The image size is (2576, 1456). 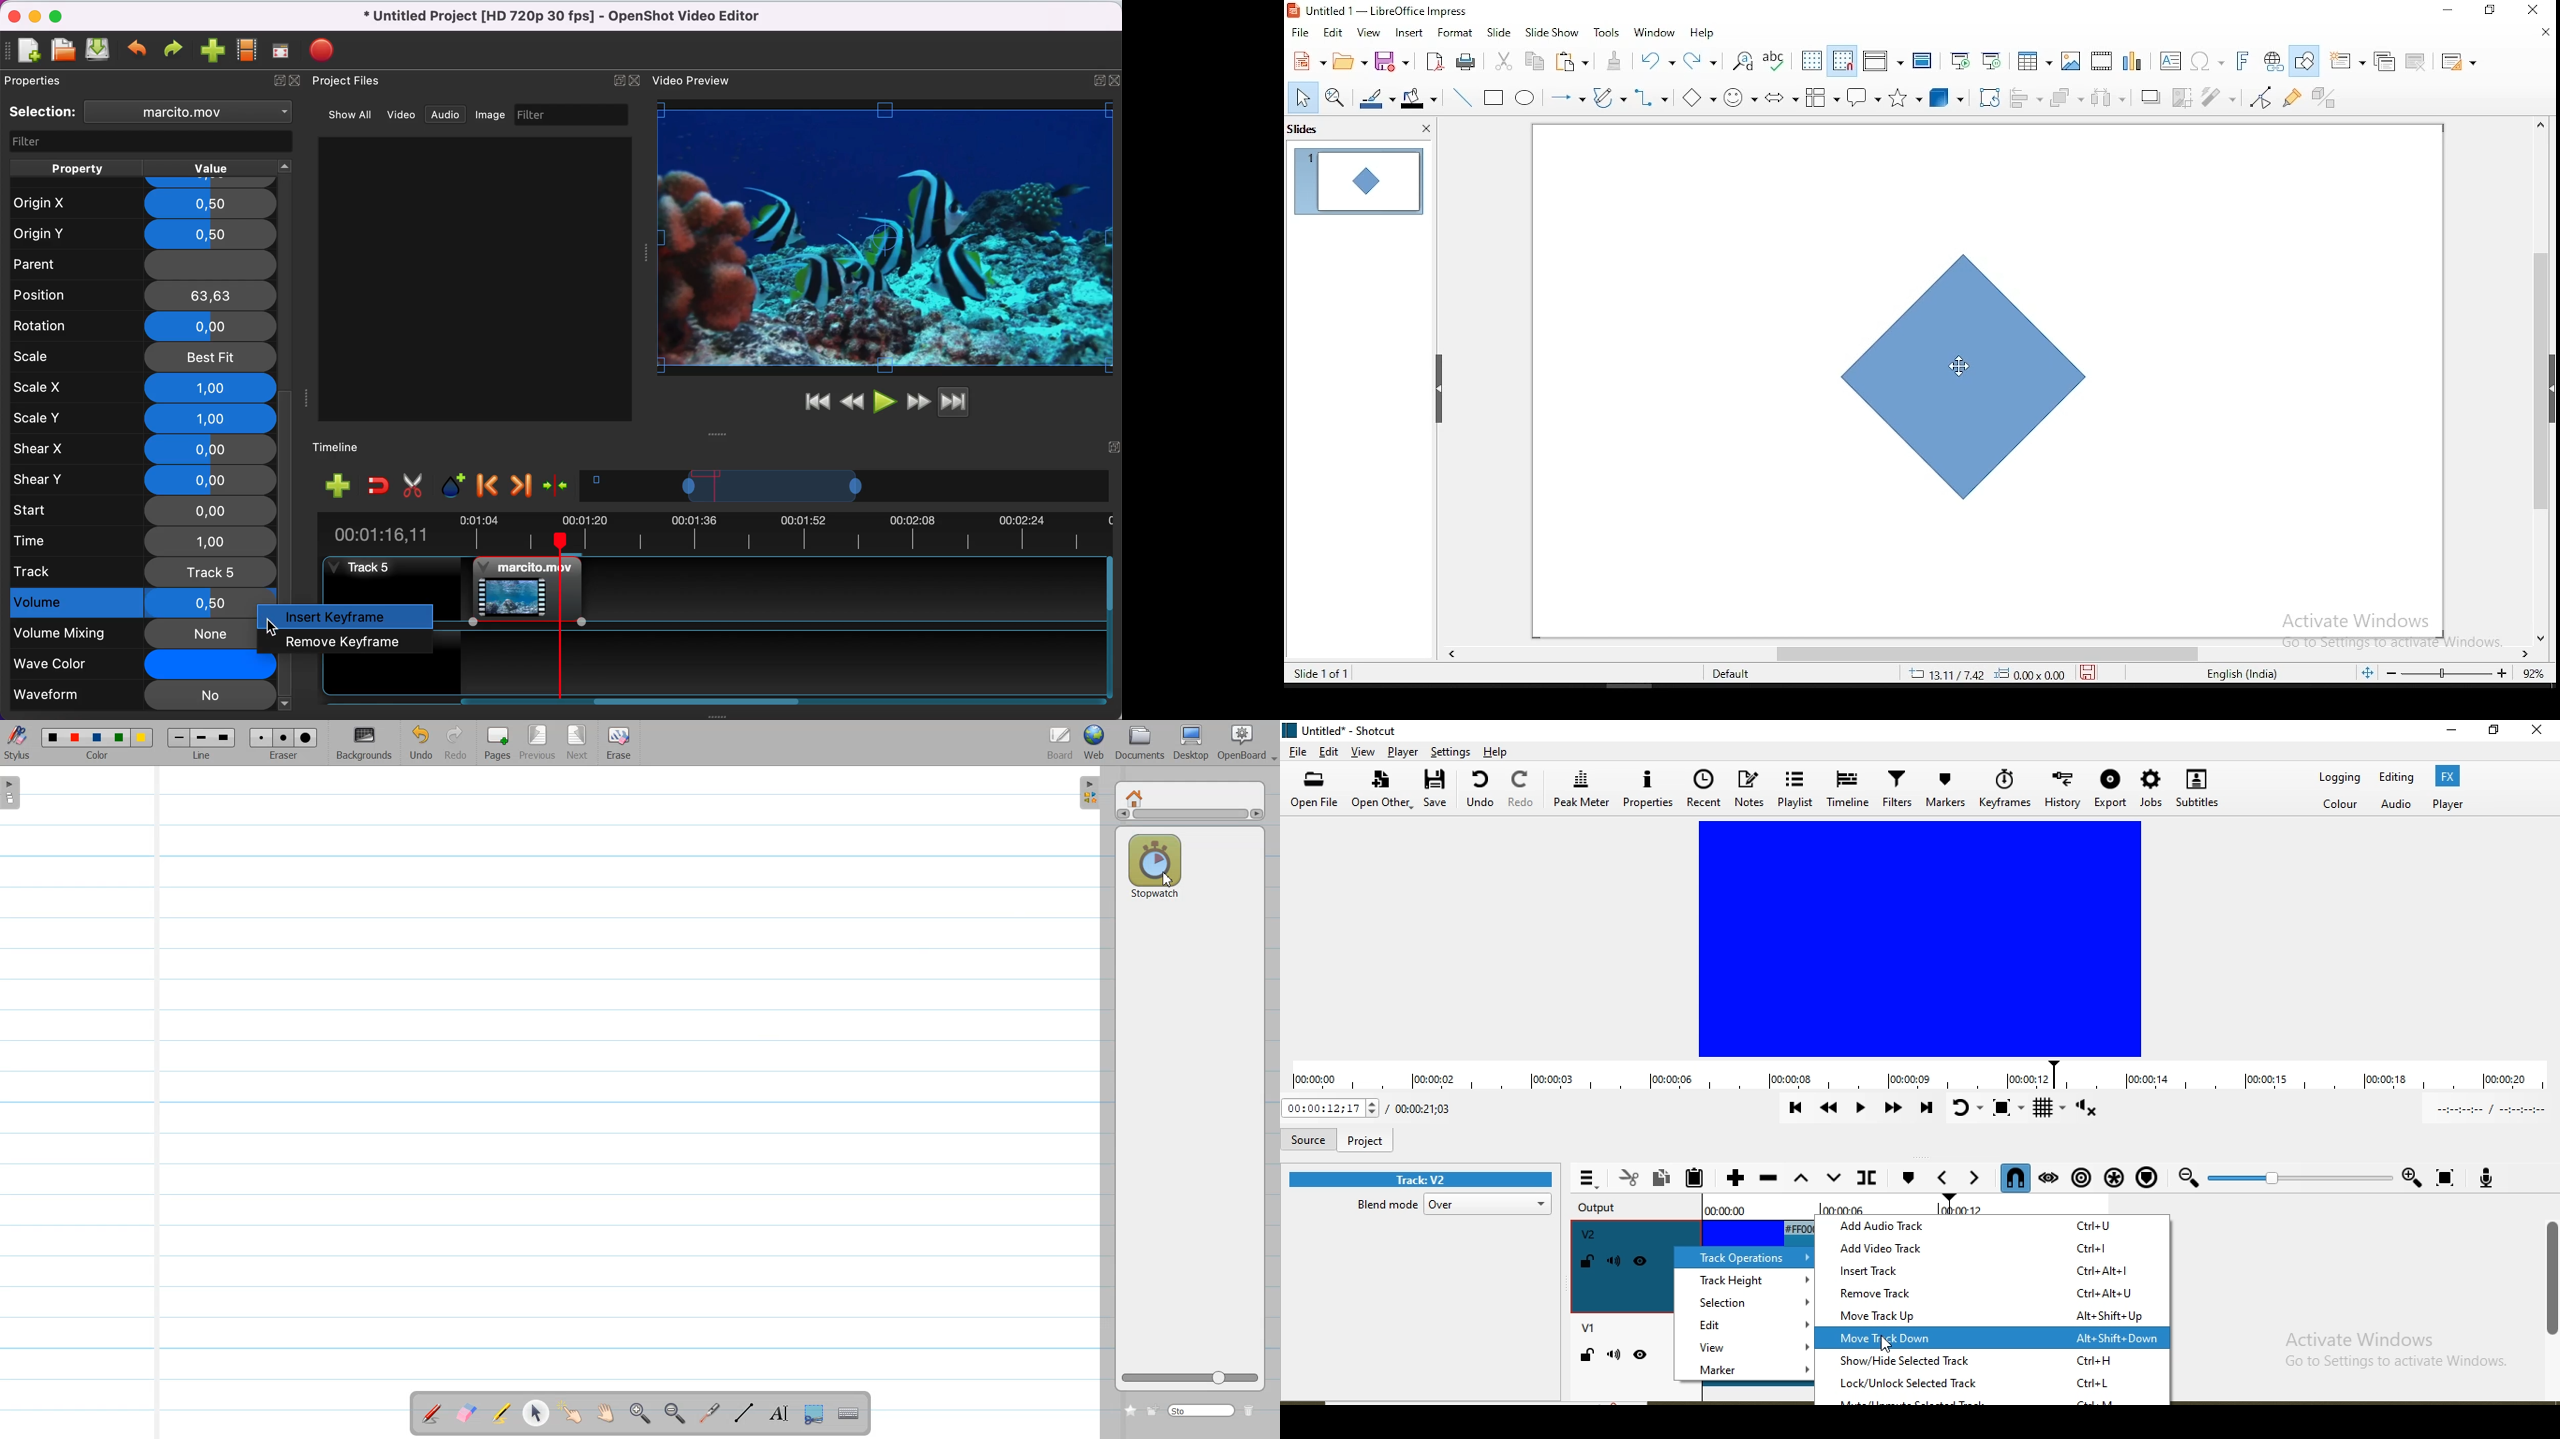 What do you see at coordinates (1609, 98) in the screenshot?
I see `curves and polygons` at bounding box center [1609, 98].